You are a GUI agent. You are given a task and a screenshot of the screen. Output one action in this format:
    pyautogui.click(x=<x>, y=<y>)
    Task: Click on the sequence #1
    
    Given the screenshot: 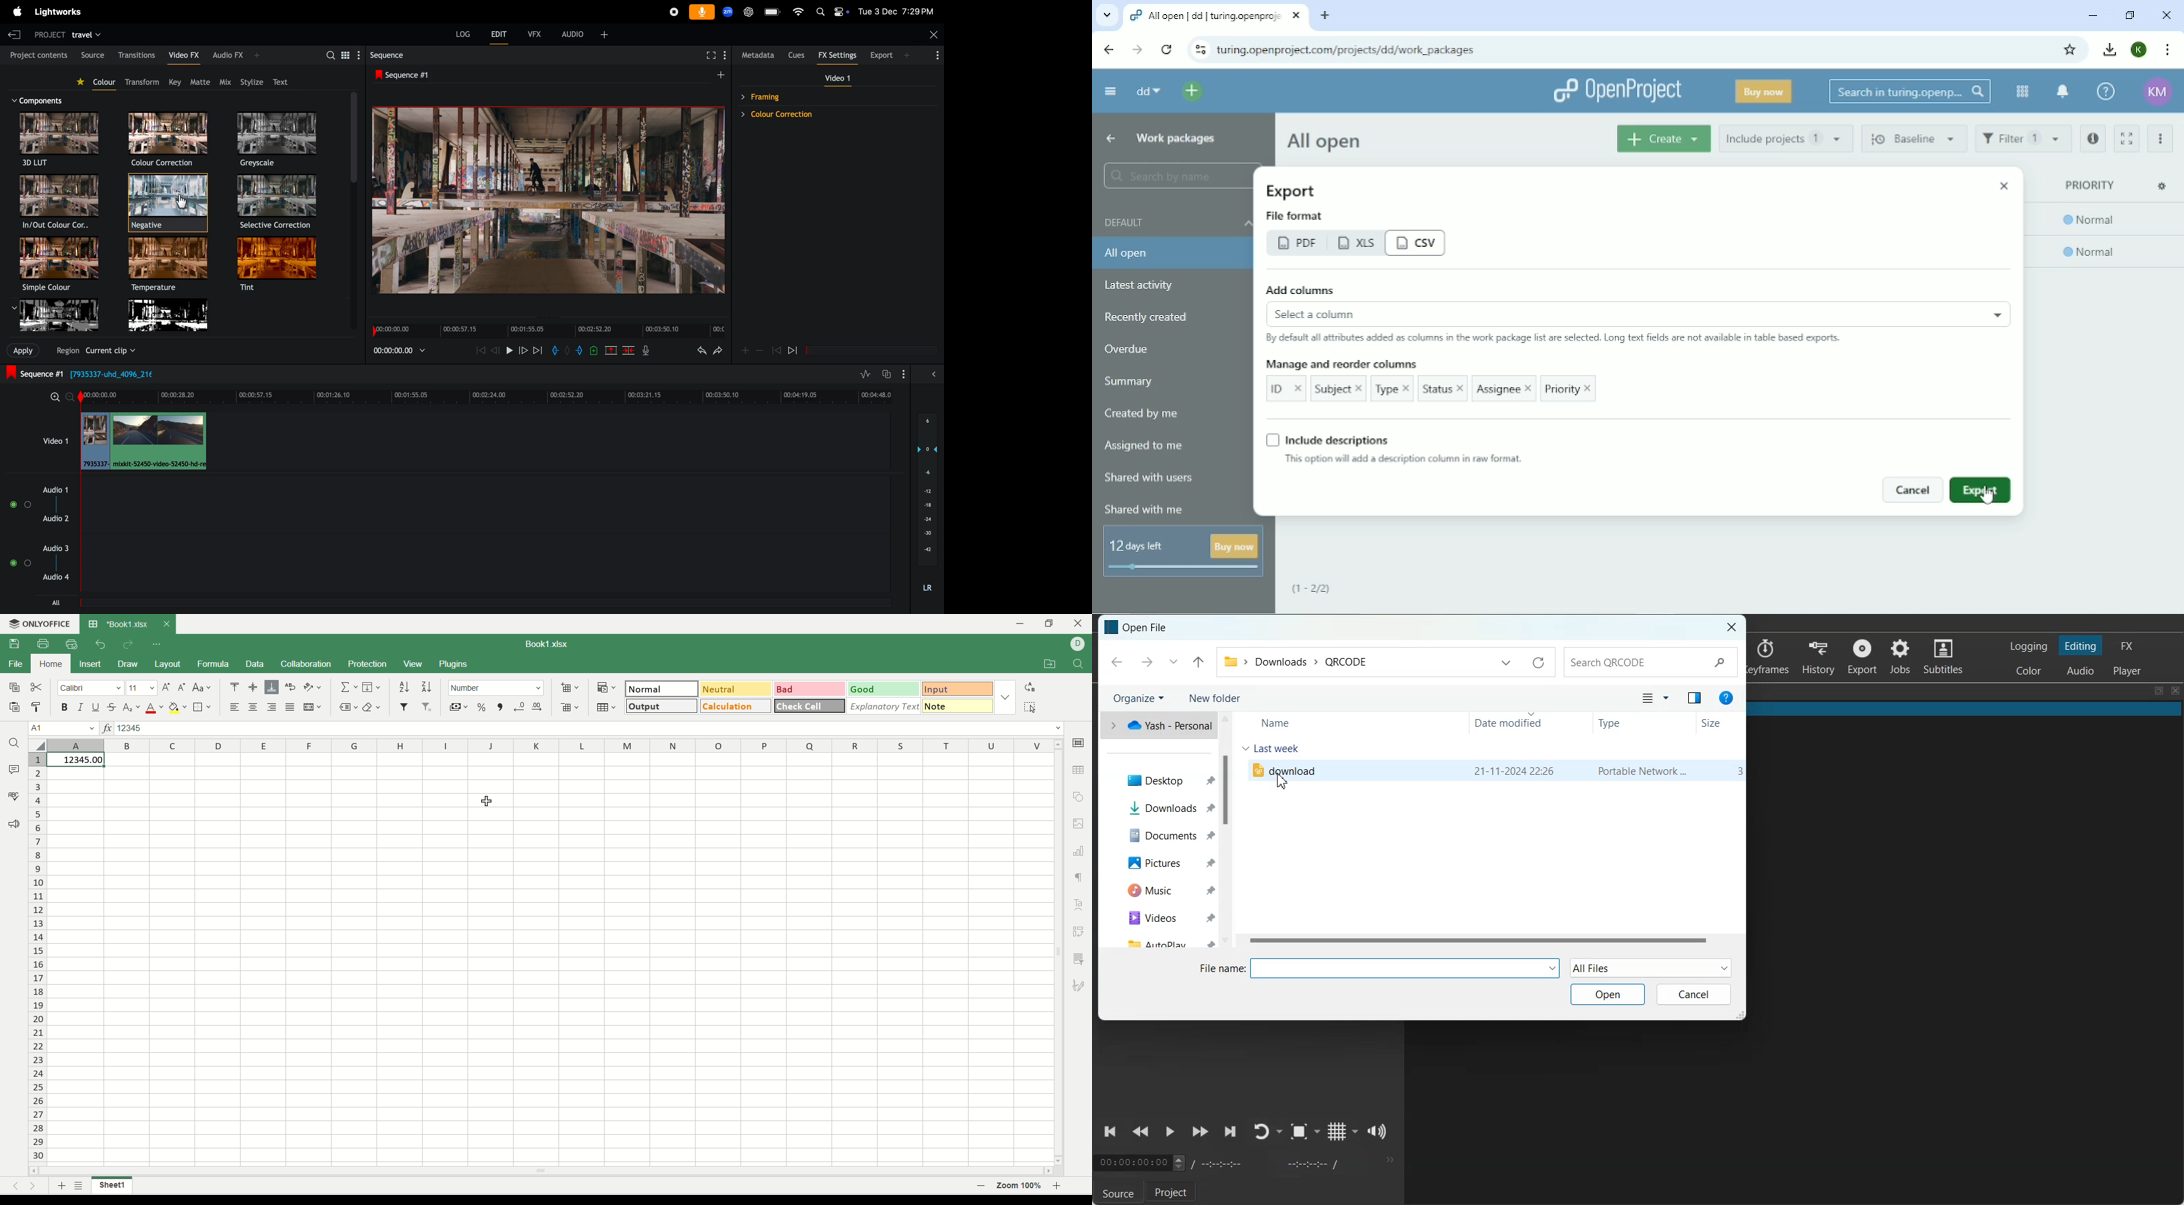 What is the action you would take?
    pyautogui.click(x=429, y=75)
    